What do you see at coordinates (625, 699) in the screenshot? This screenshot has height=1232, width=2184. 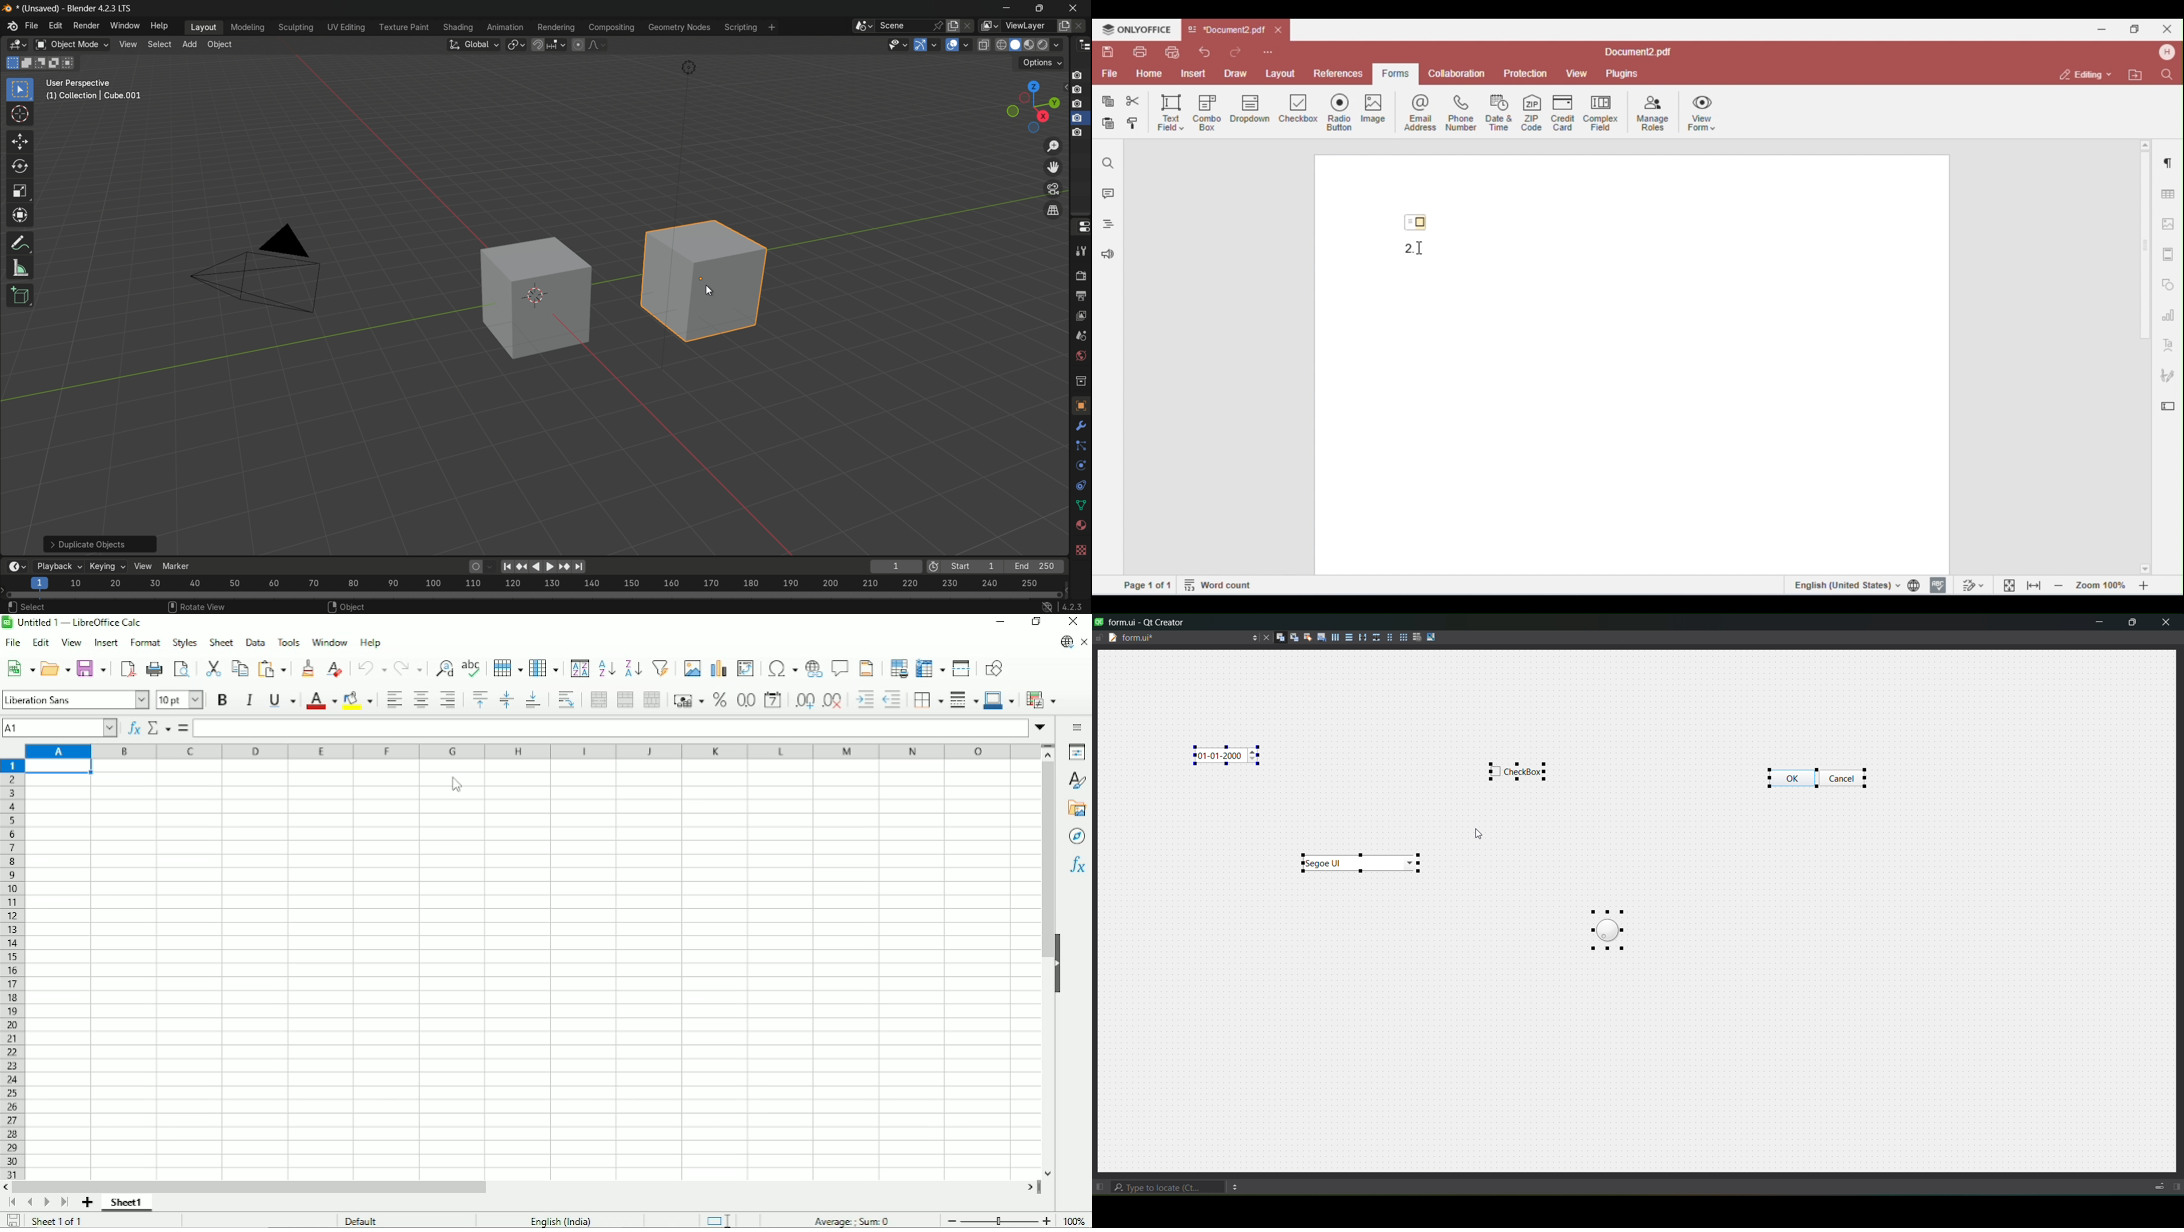 I see `Merge cells` at bounding box center [625, 699].